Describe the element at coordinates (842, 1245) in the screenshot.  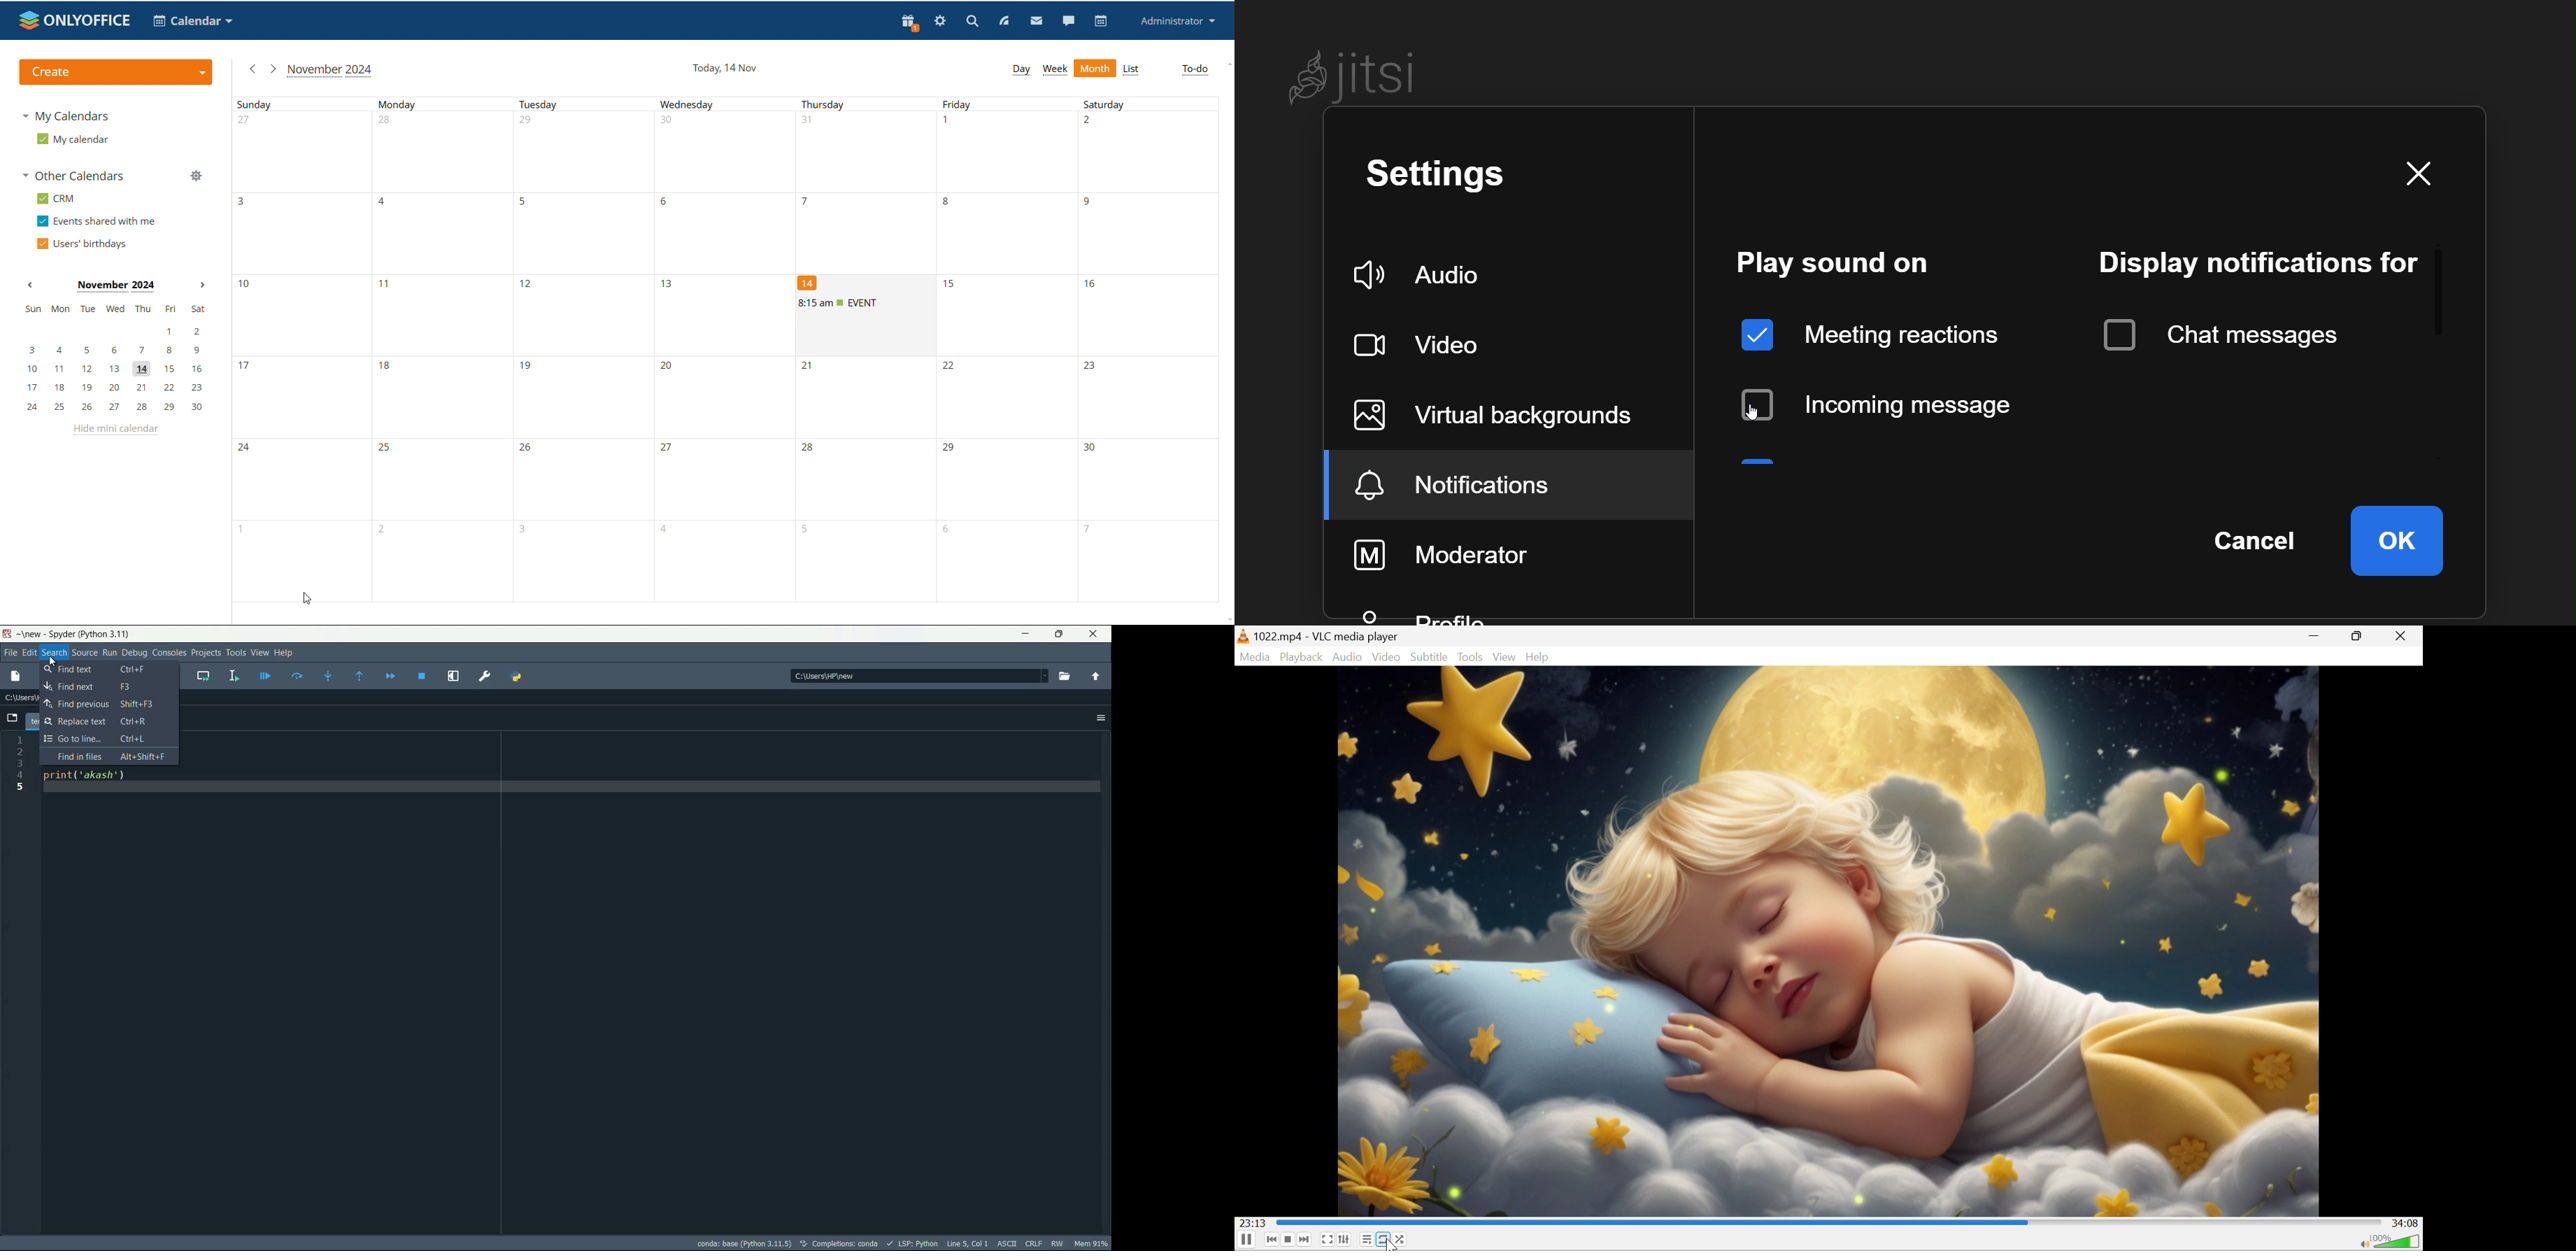
I see `Completions: conda` at that location.